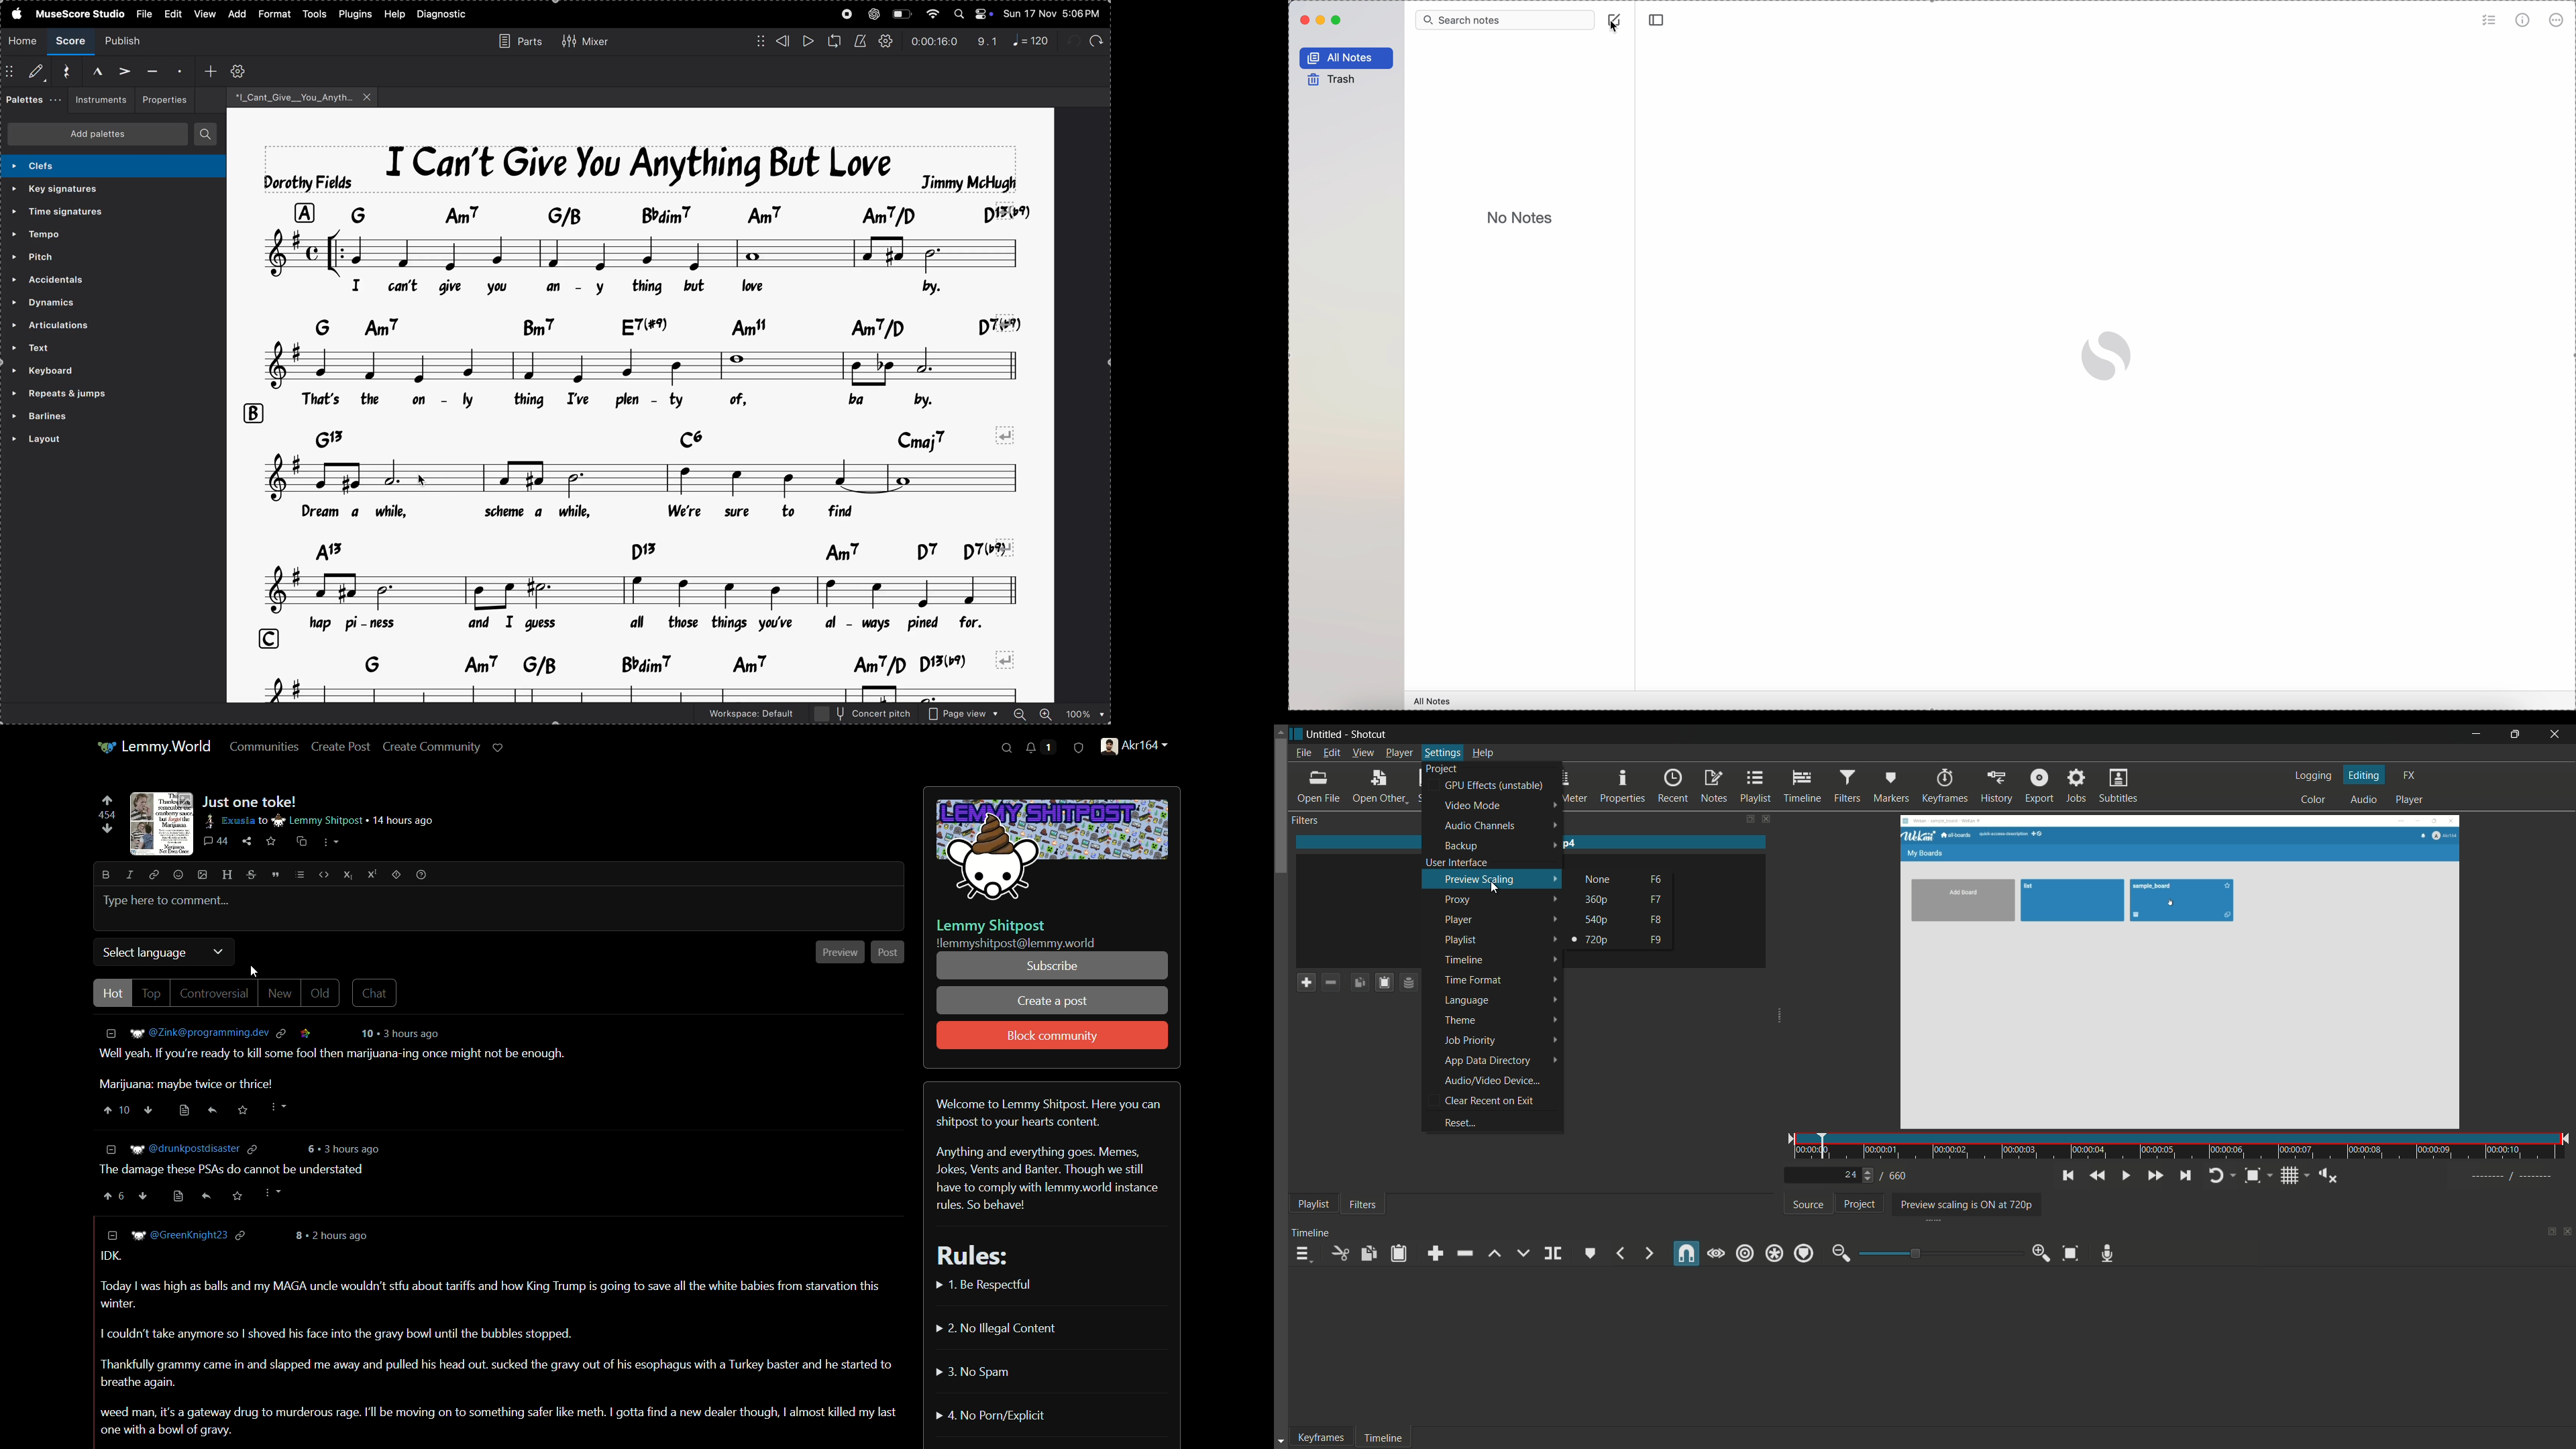 Image resolution: width=2576 pixels, height=1456 pixels. Describe the element at coordinates (371, 876) in the screenshot. I see `superscript` at that location.